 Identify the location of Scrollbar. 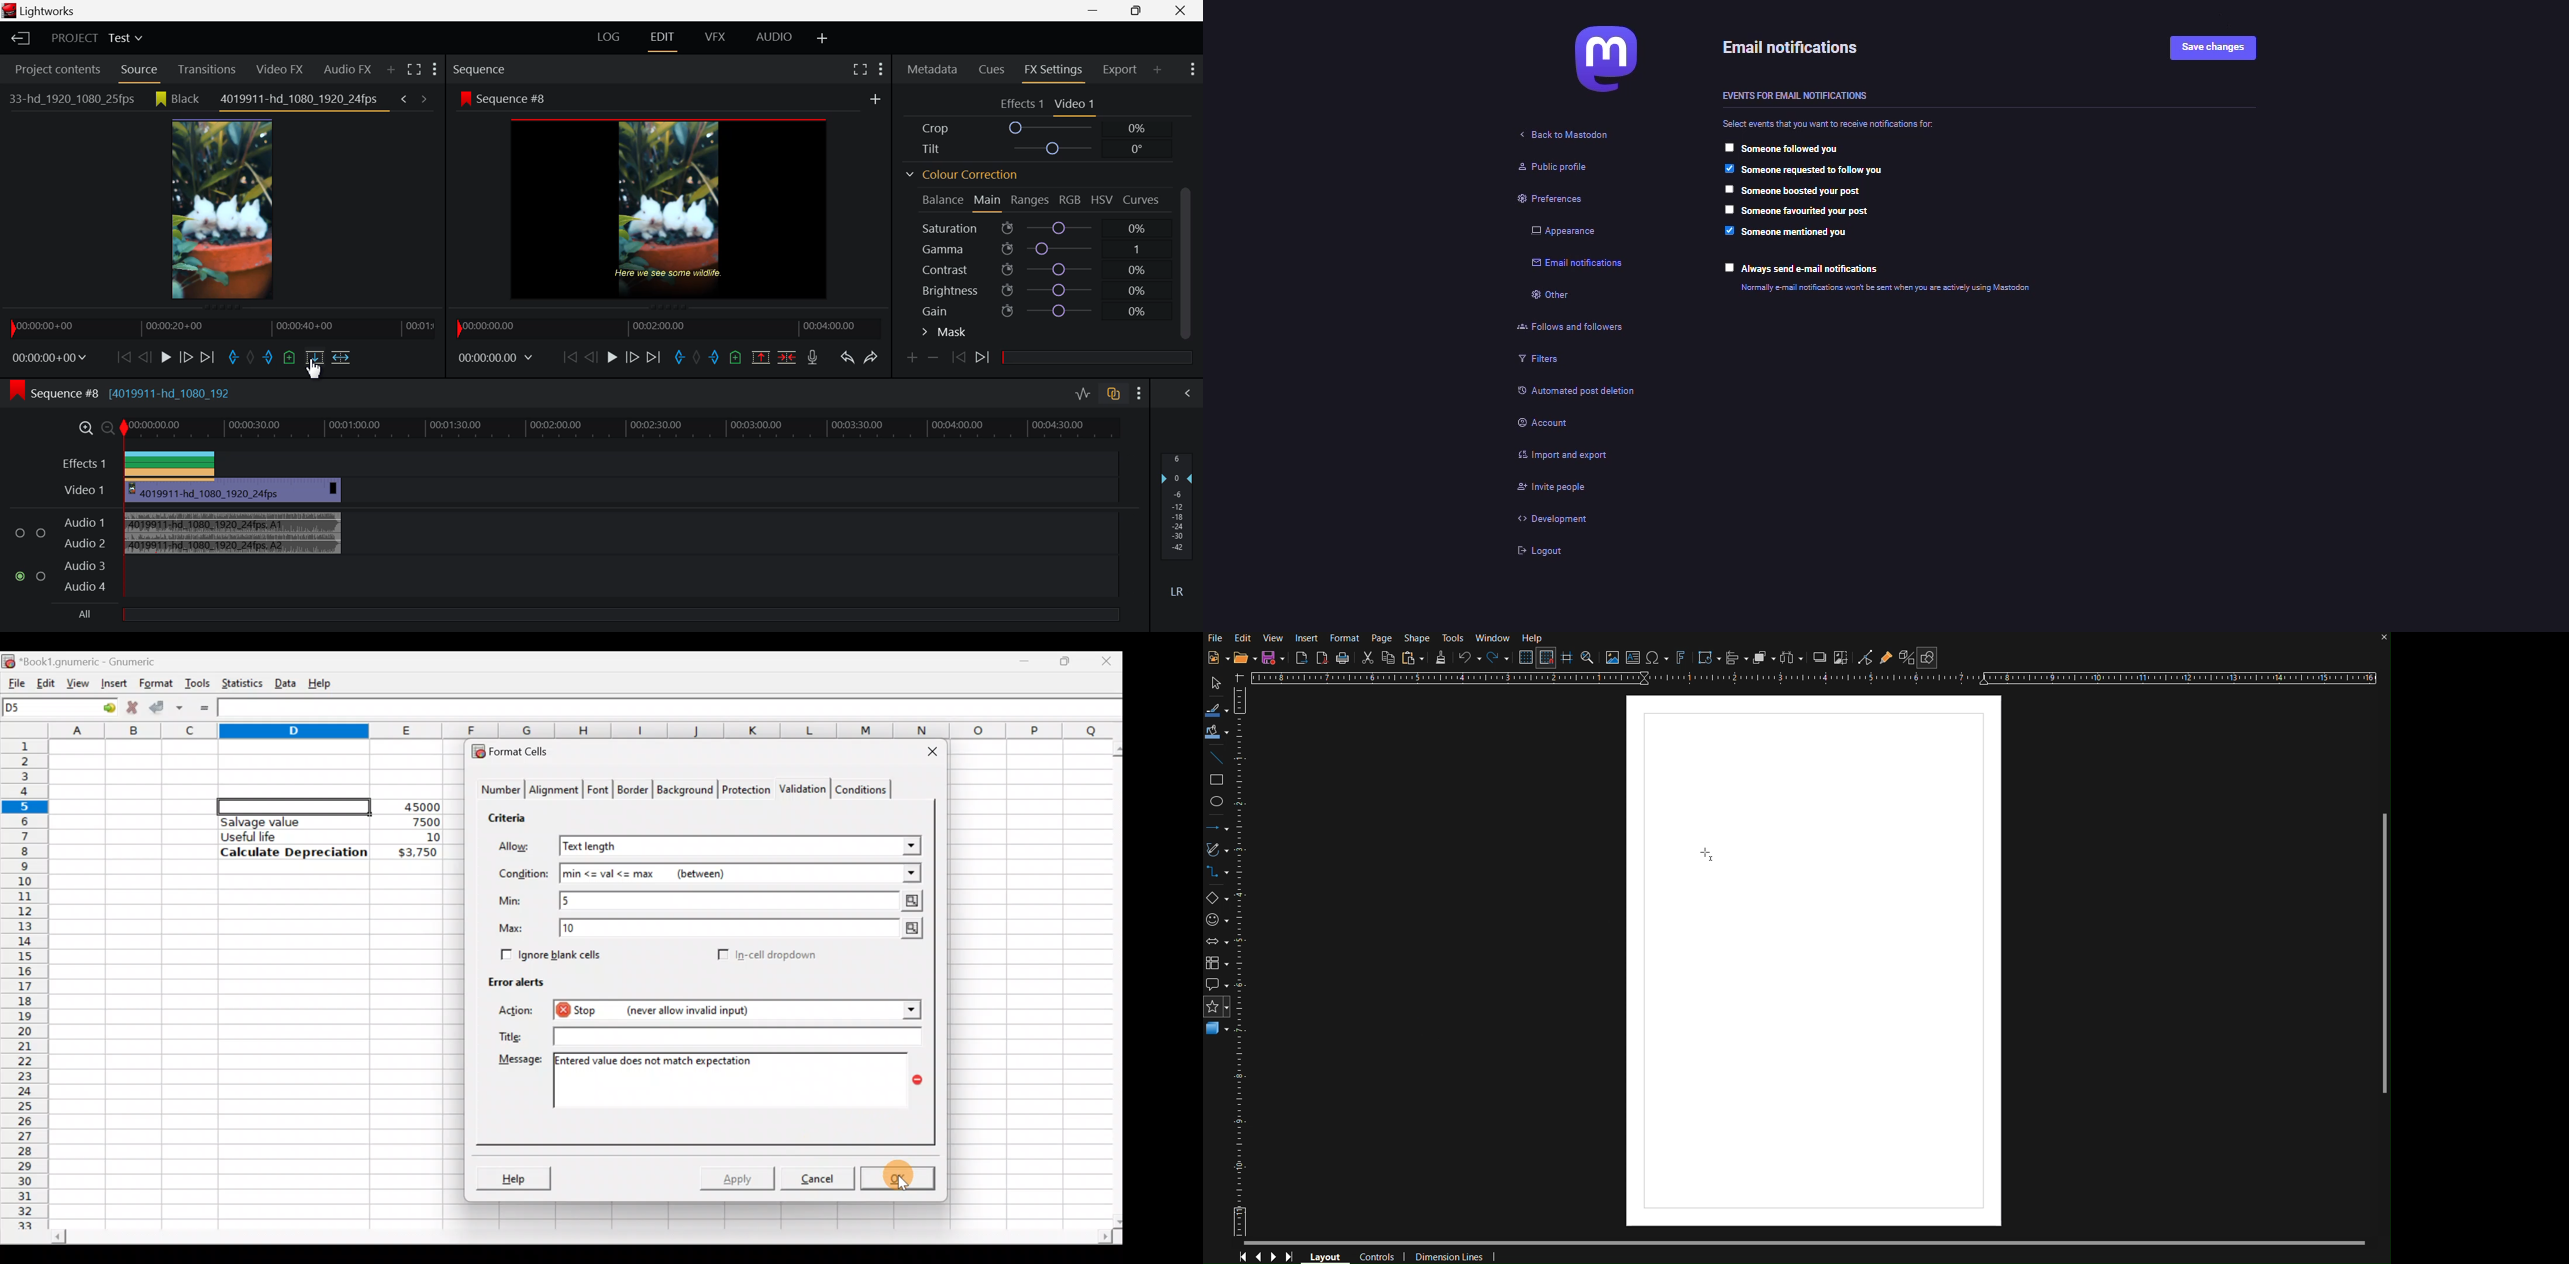
(2377, 946).